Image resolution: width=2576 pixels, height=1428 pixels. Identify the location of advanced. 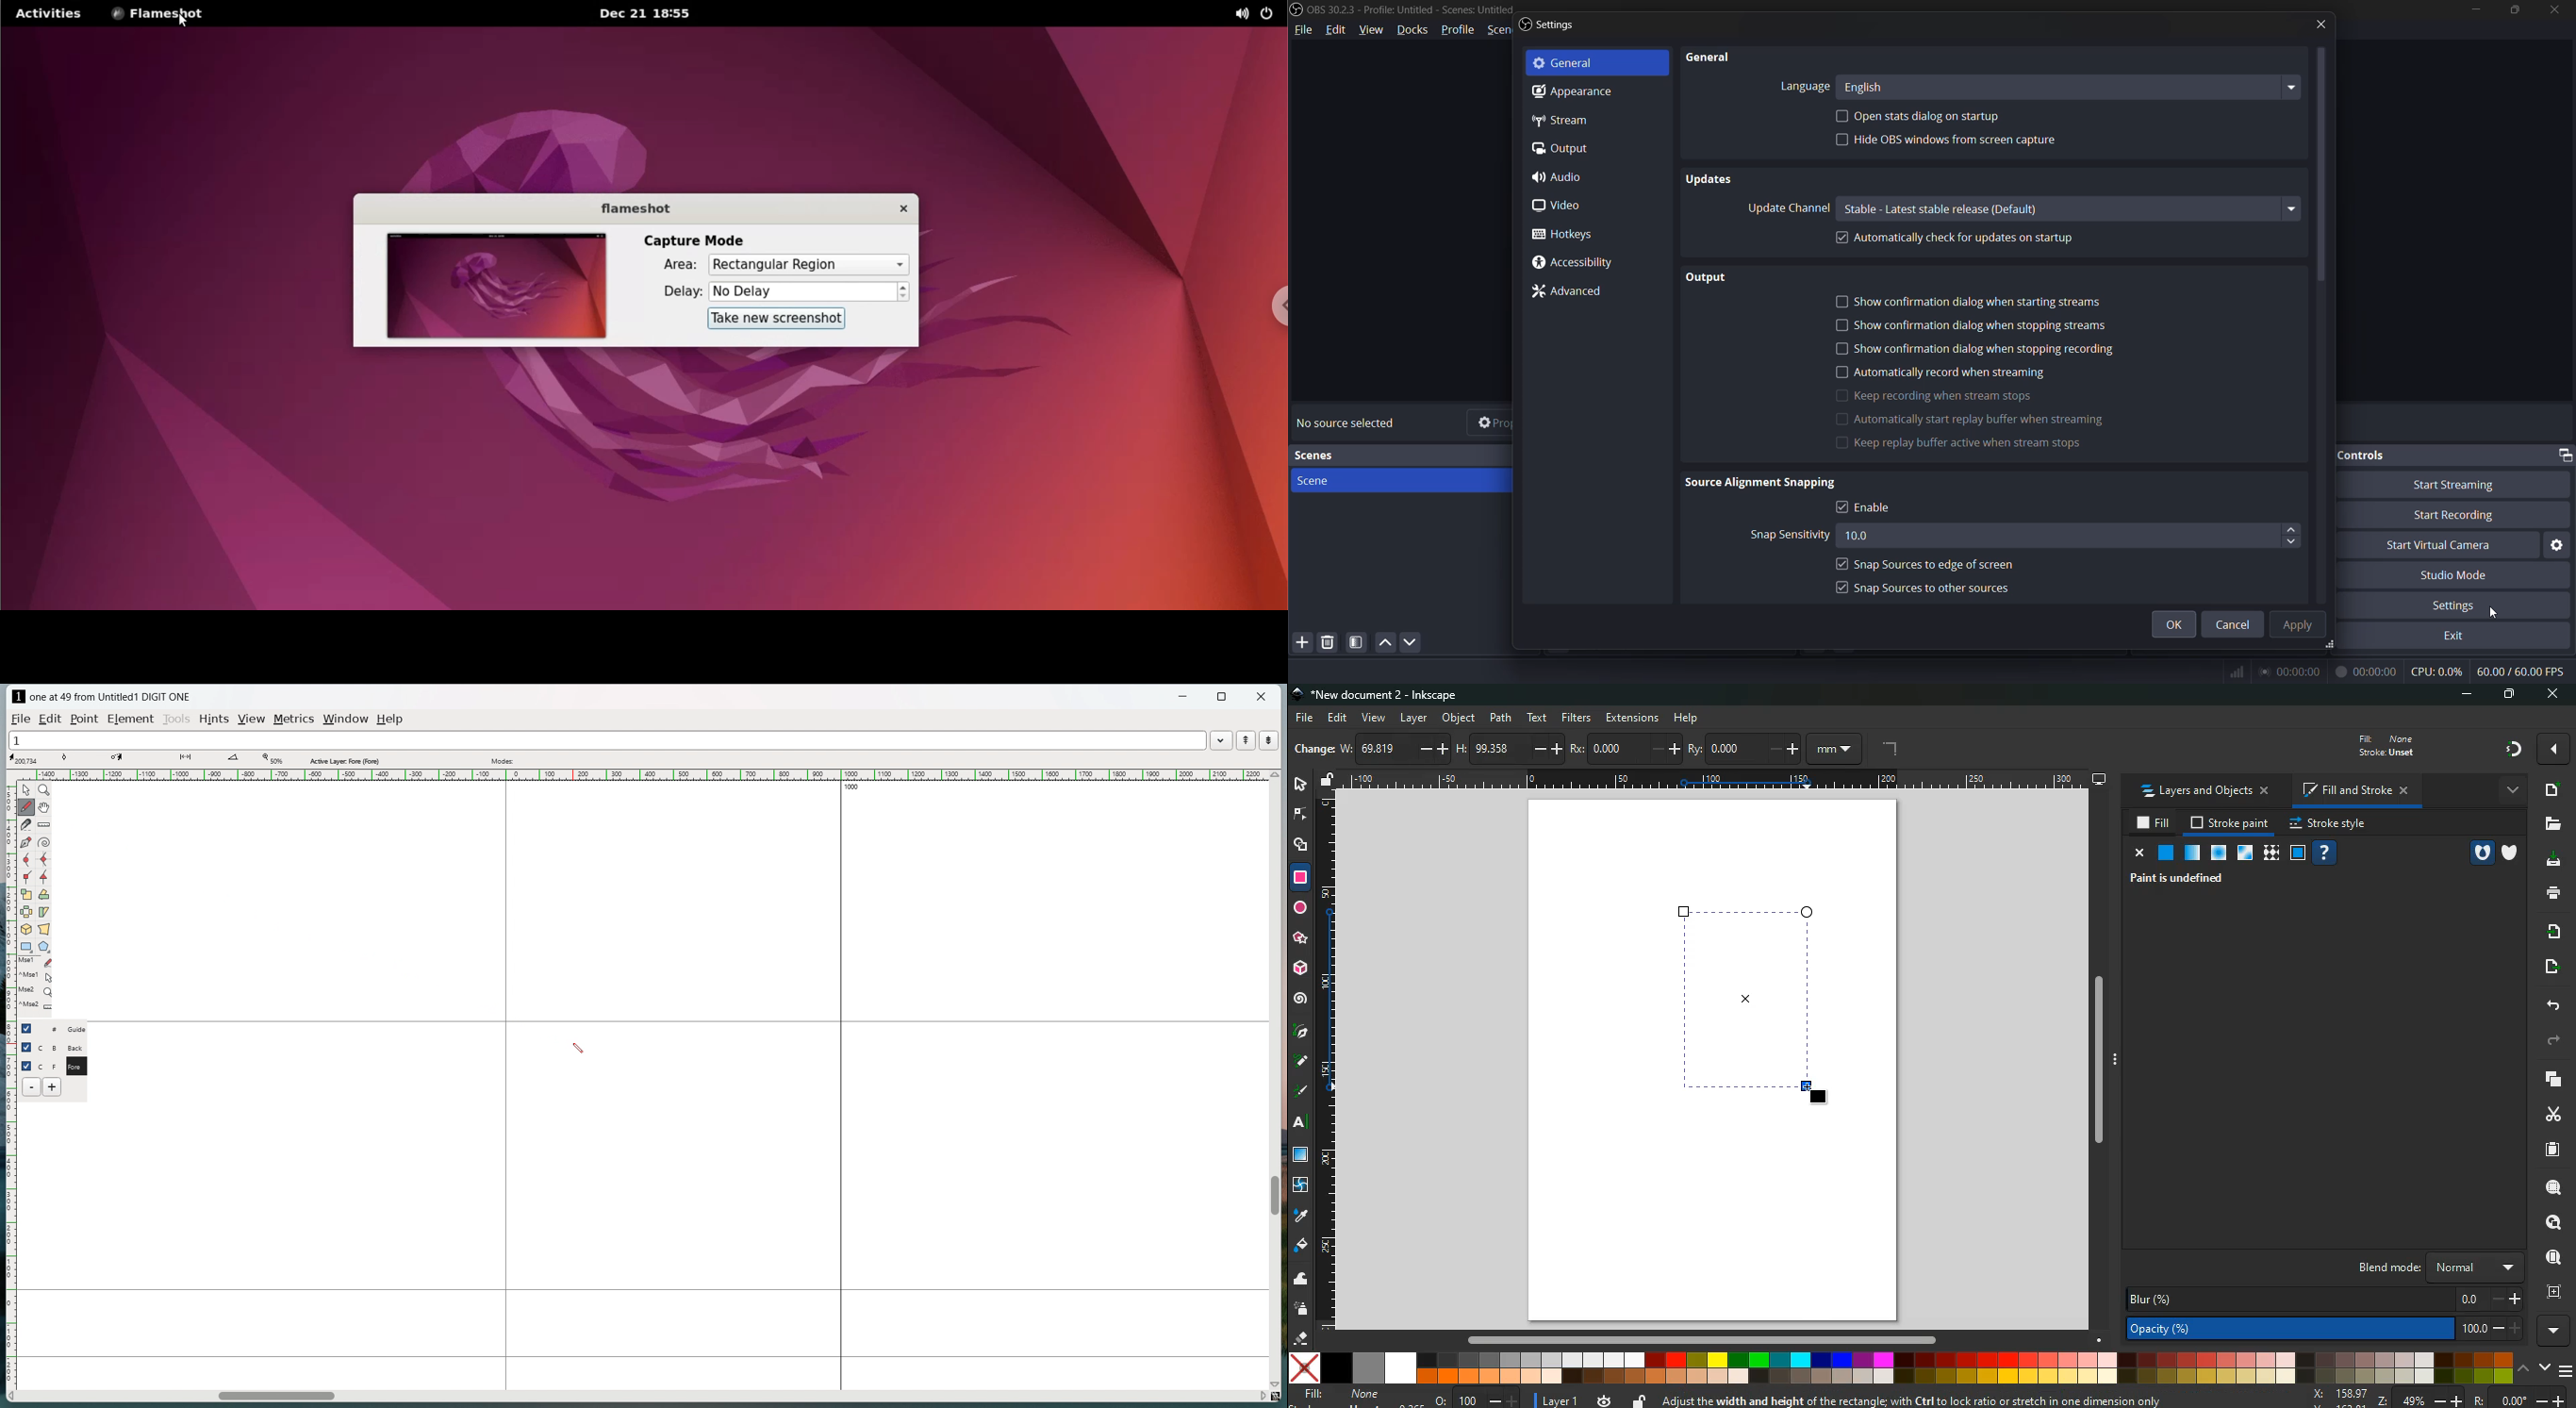
(1572, 293).